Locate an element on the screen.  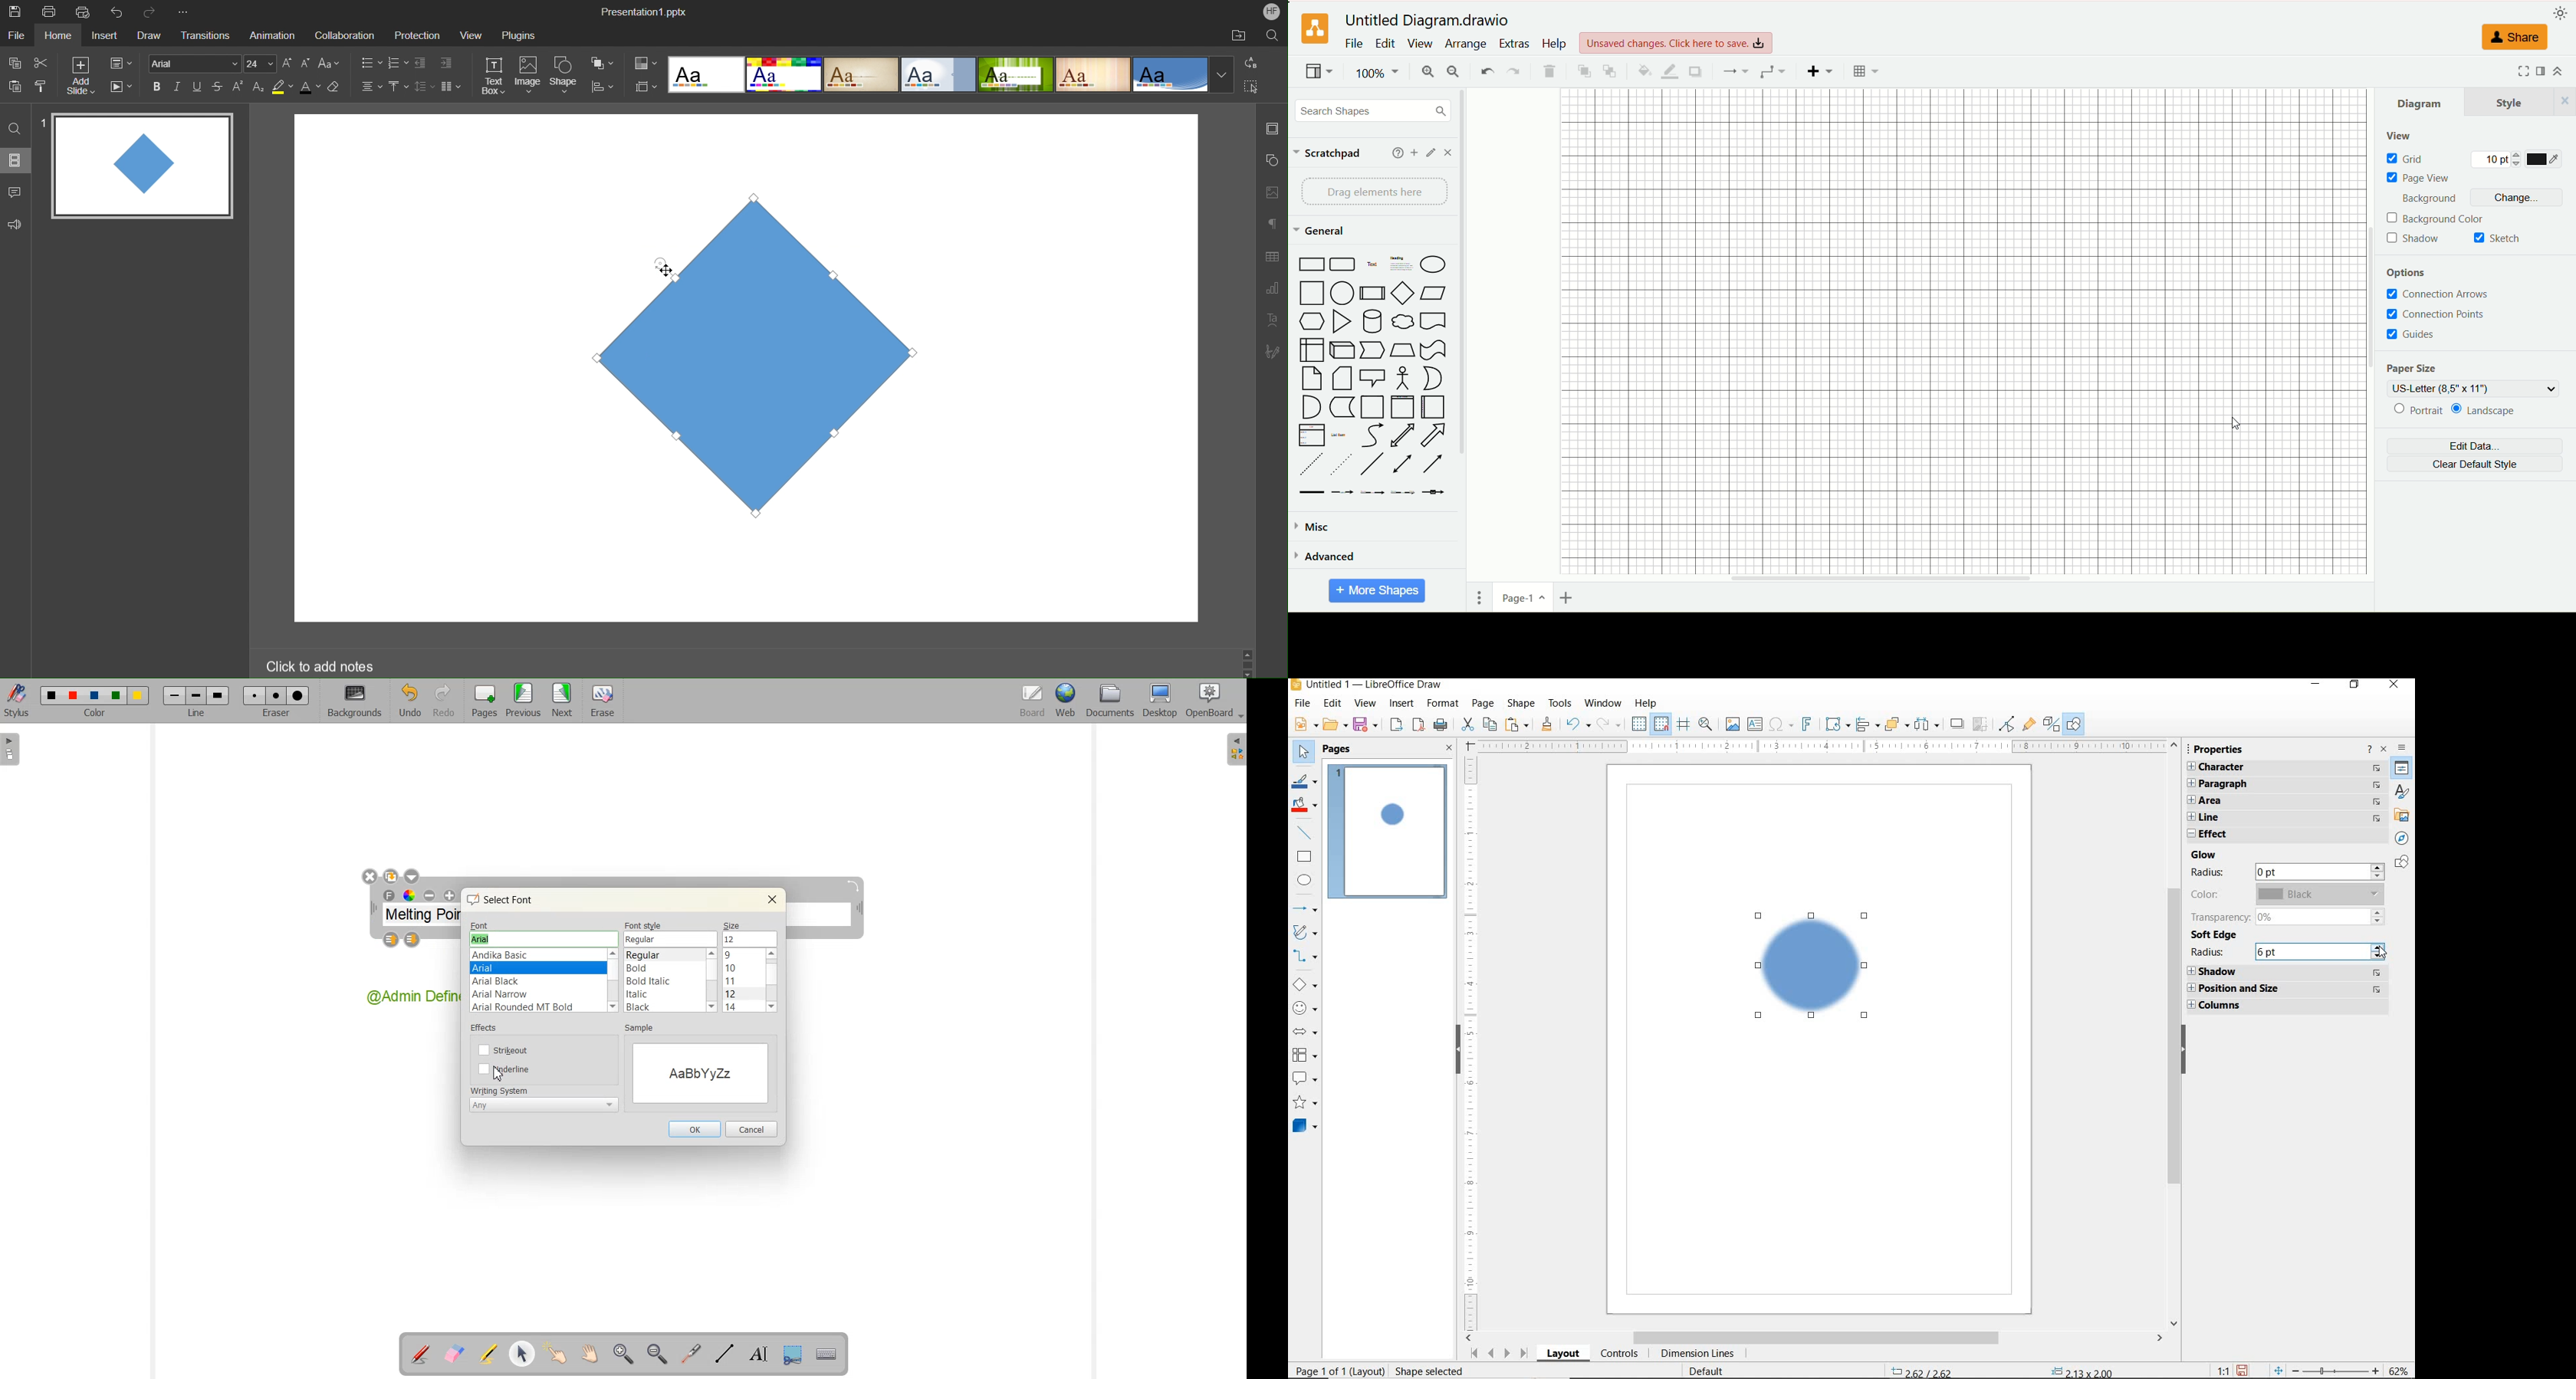
landscape is located at coordinates (2491, 411).